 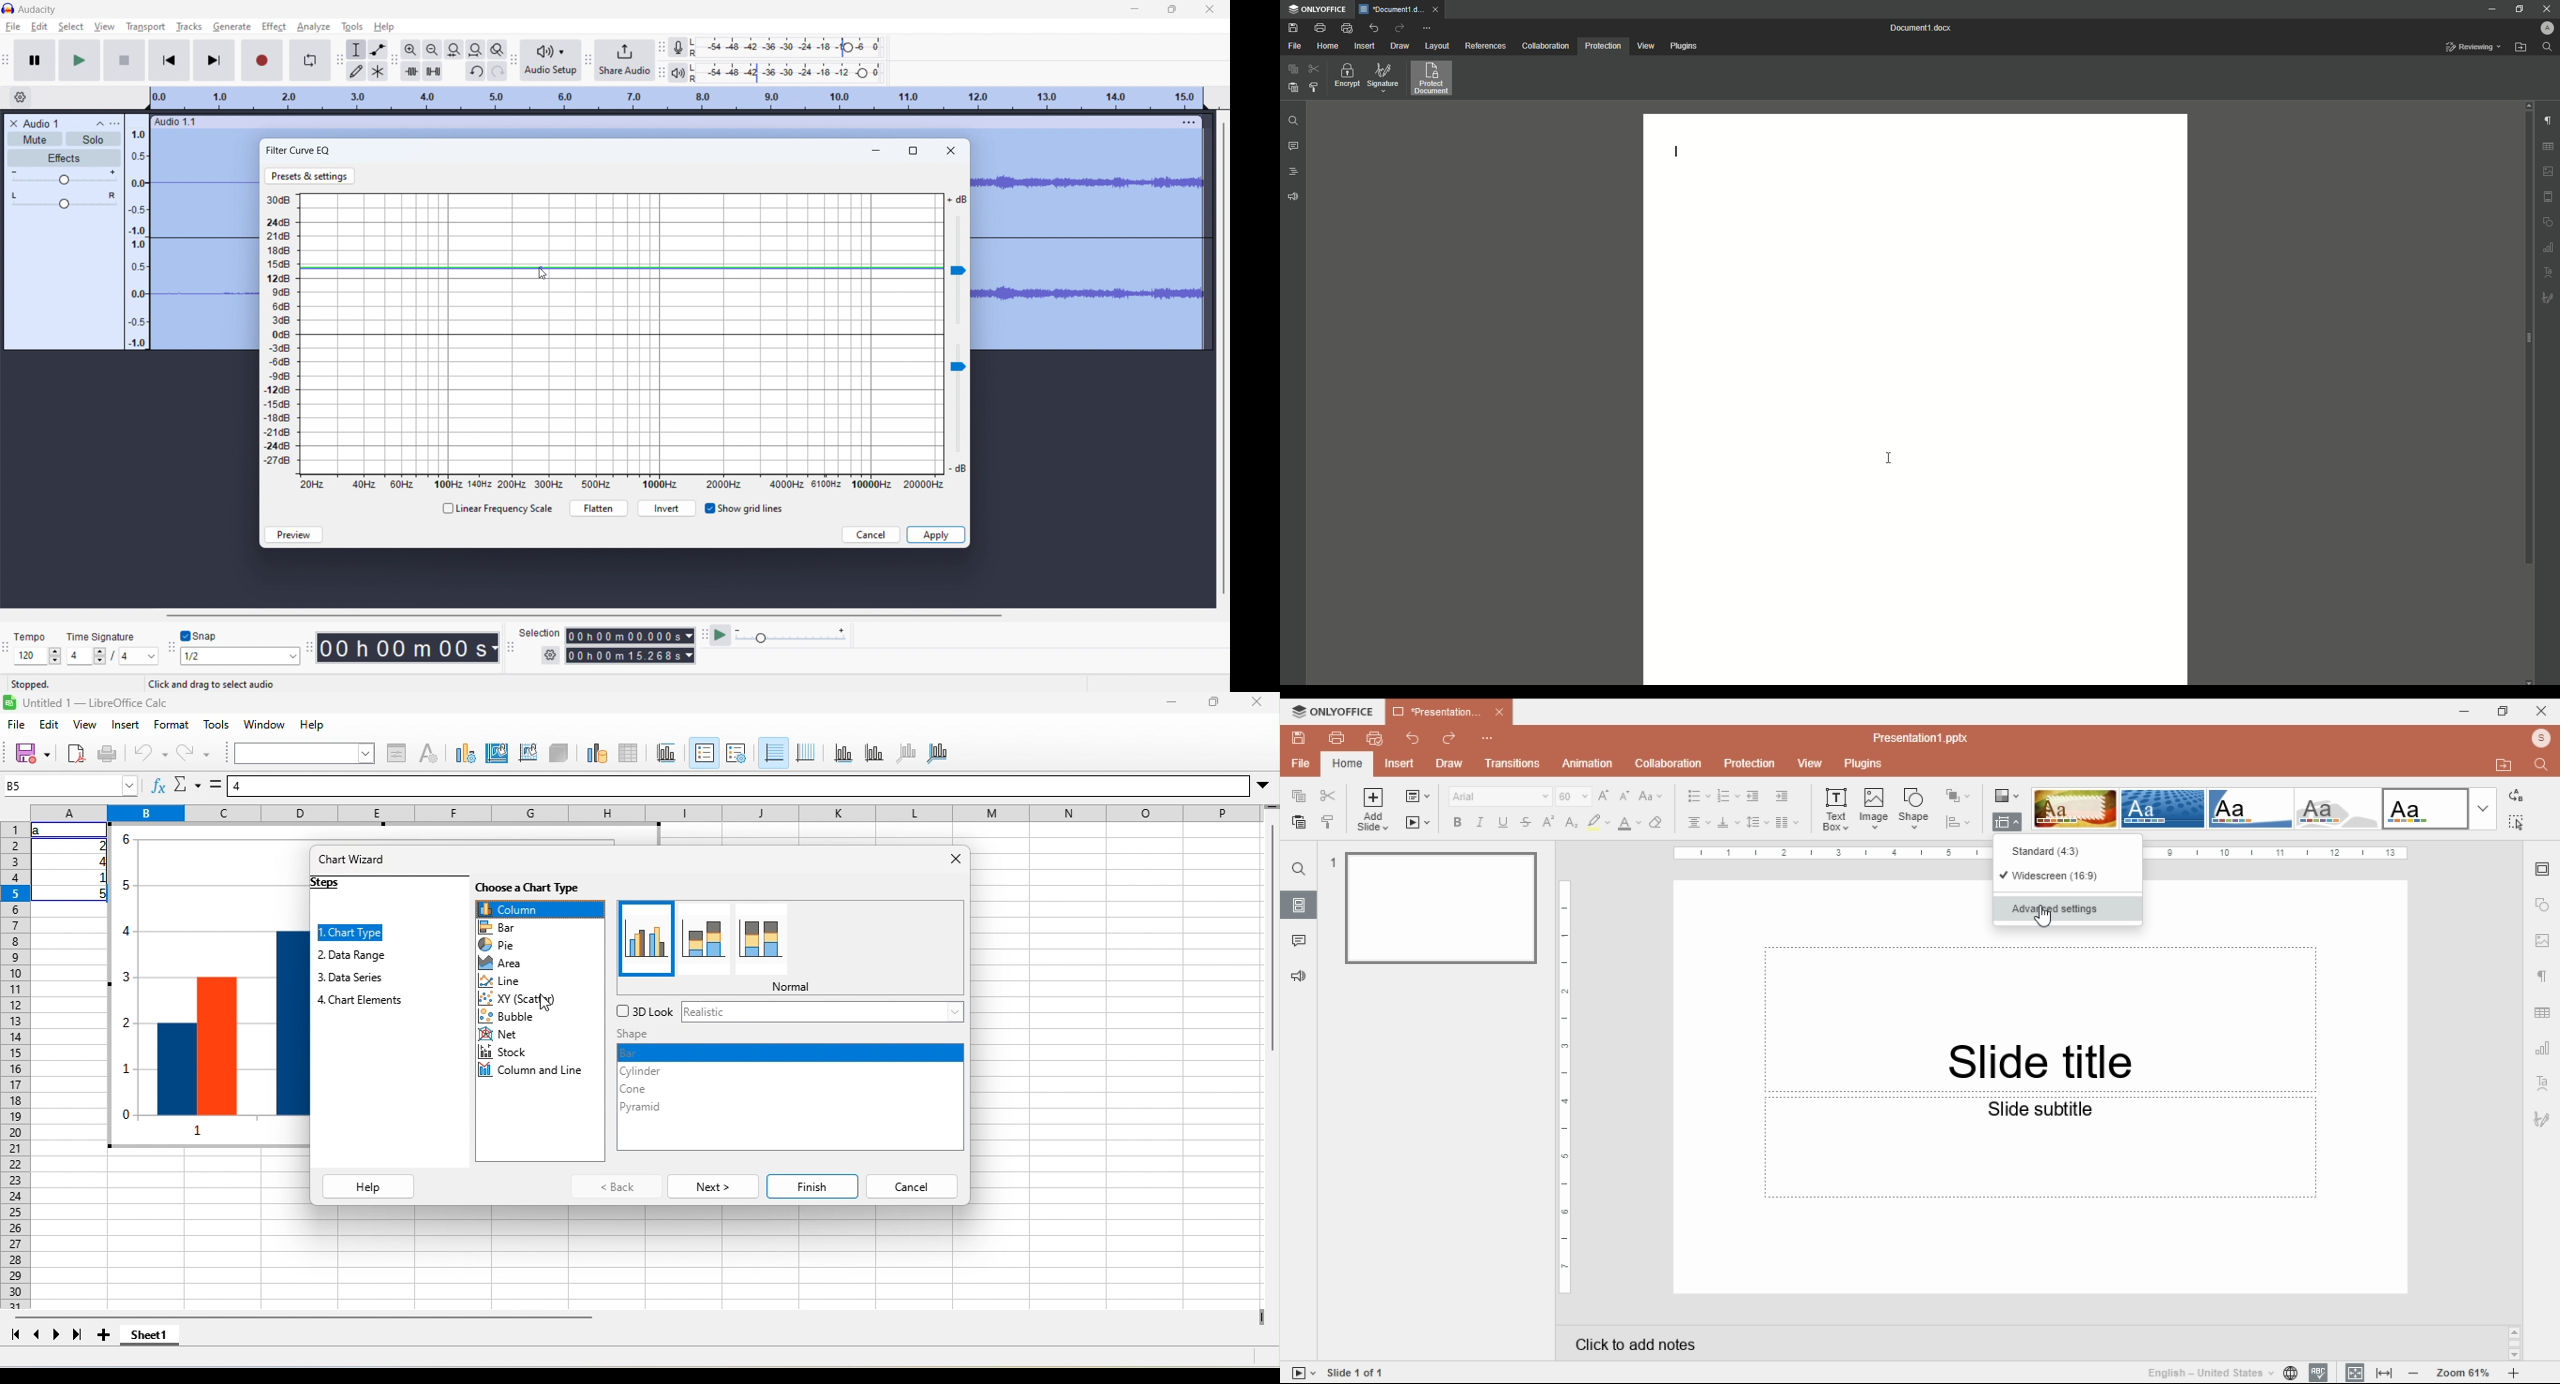 I want to click on formula, so click(x=216, y=785).